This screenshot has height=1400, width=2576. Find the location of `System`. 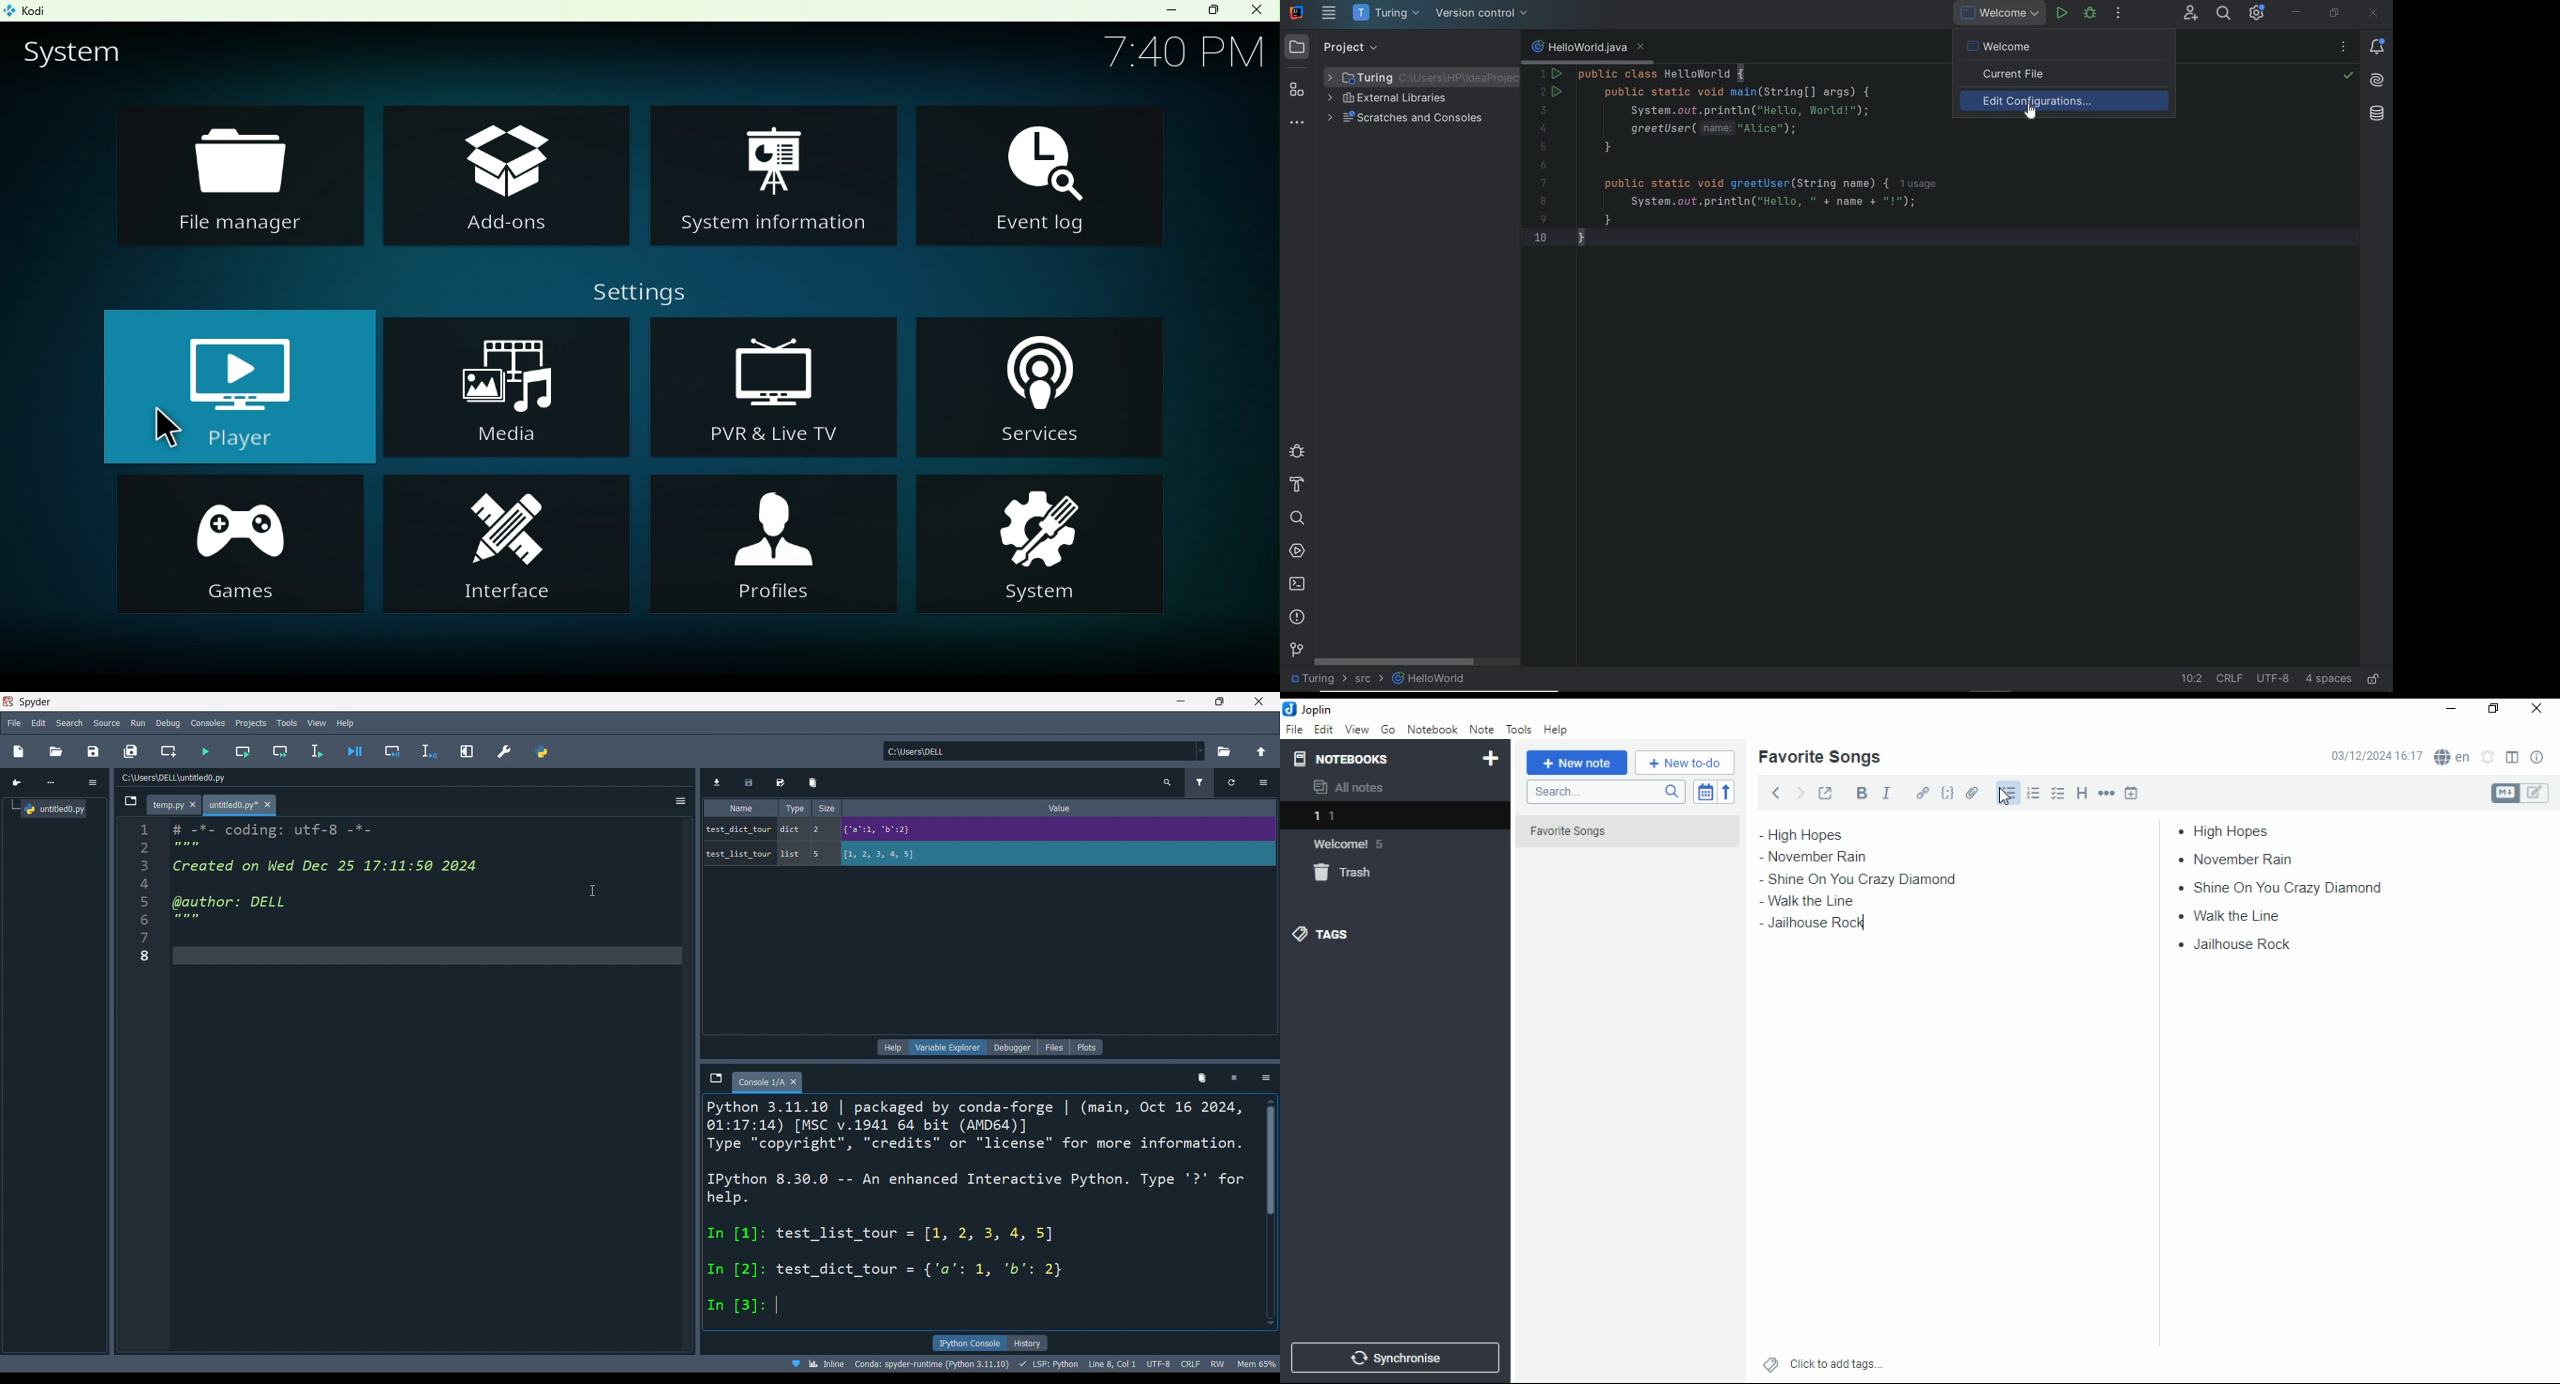

System is located at coordinates (1050, 544).